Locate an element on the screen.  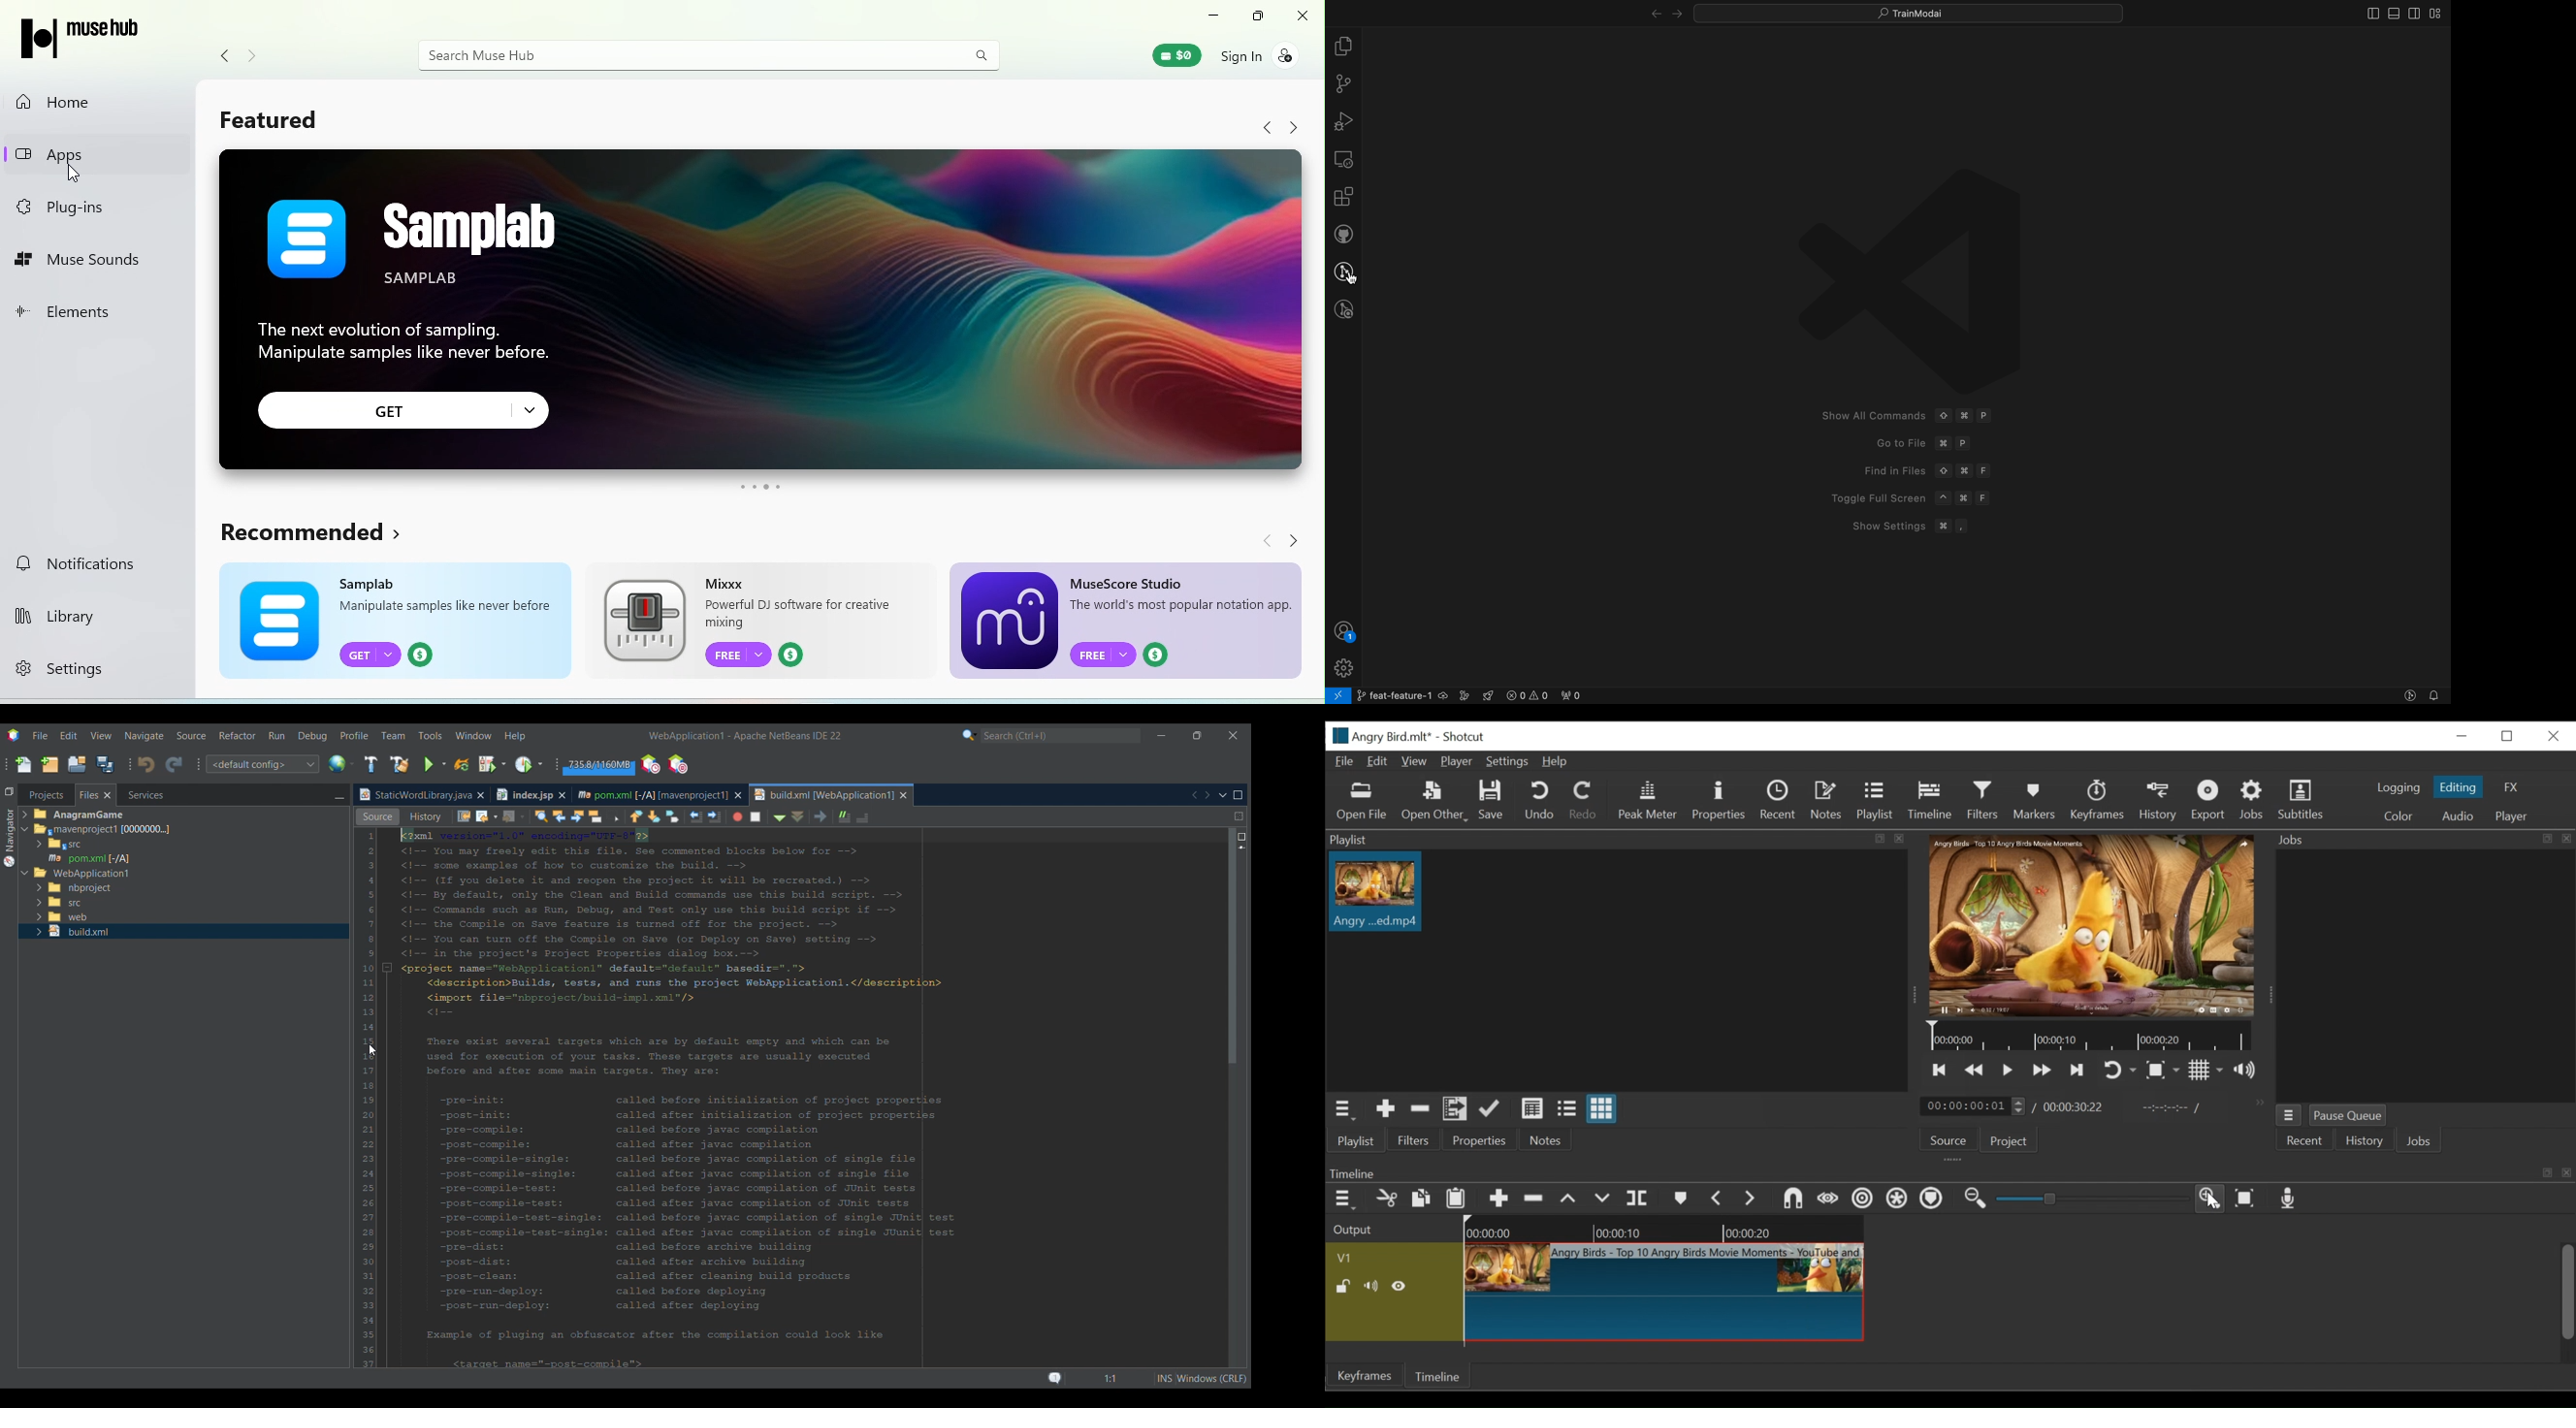
Close tab is located at coordinates (481, 795).